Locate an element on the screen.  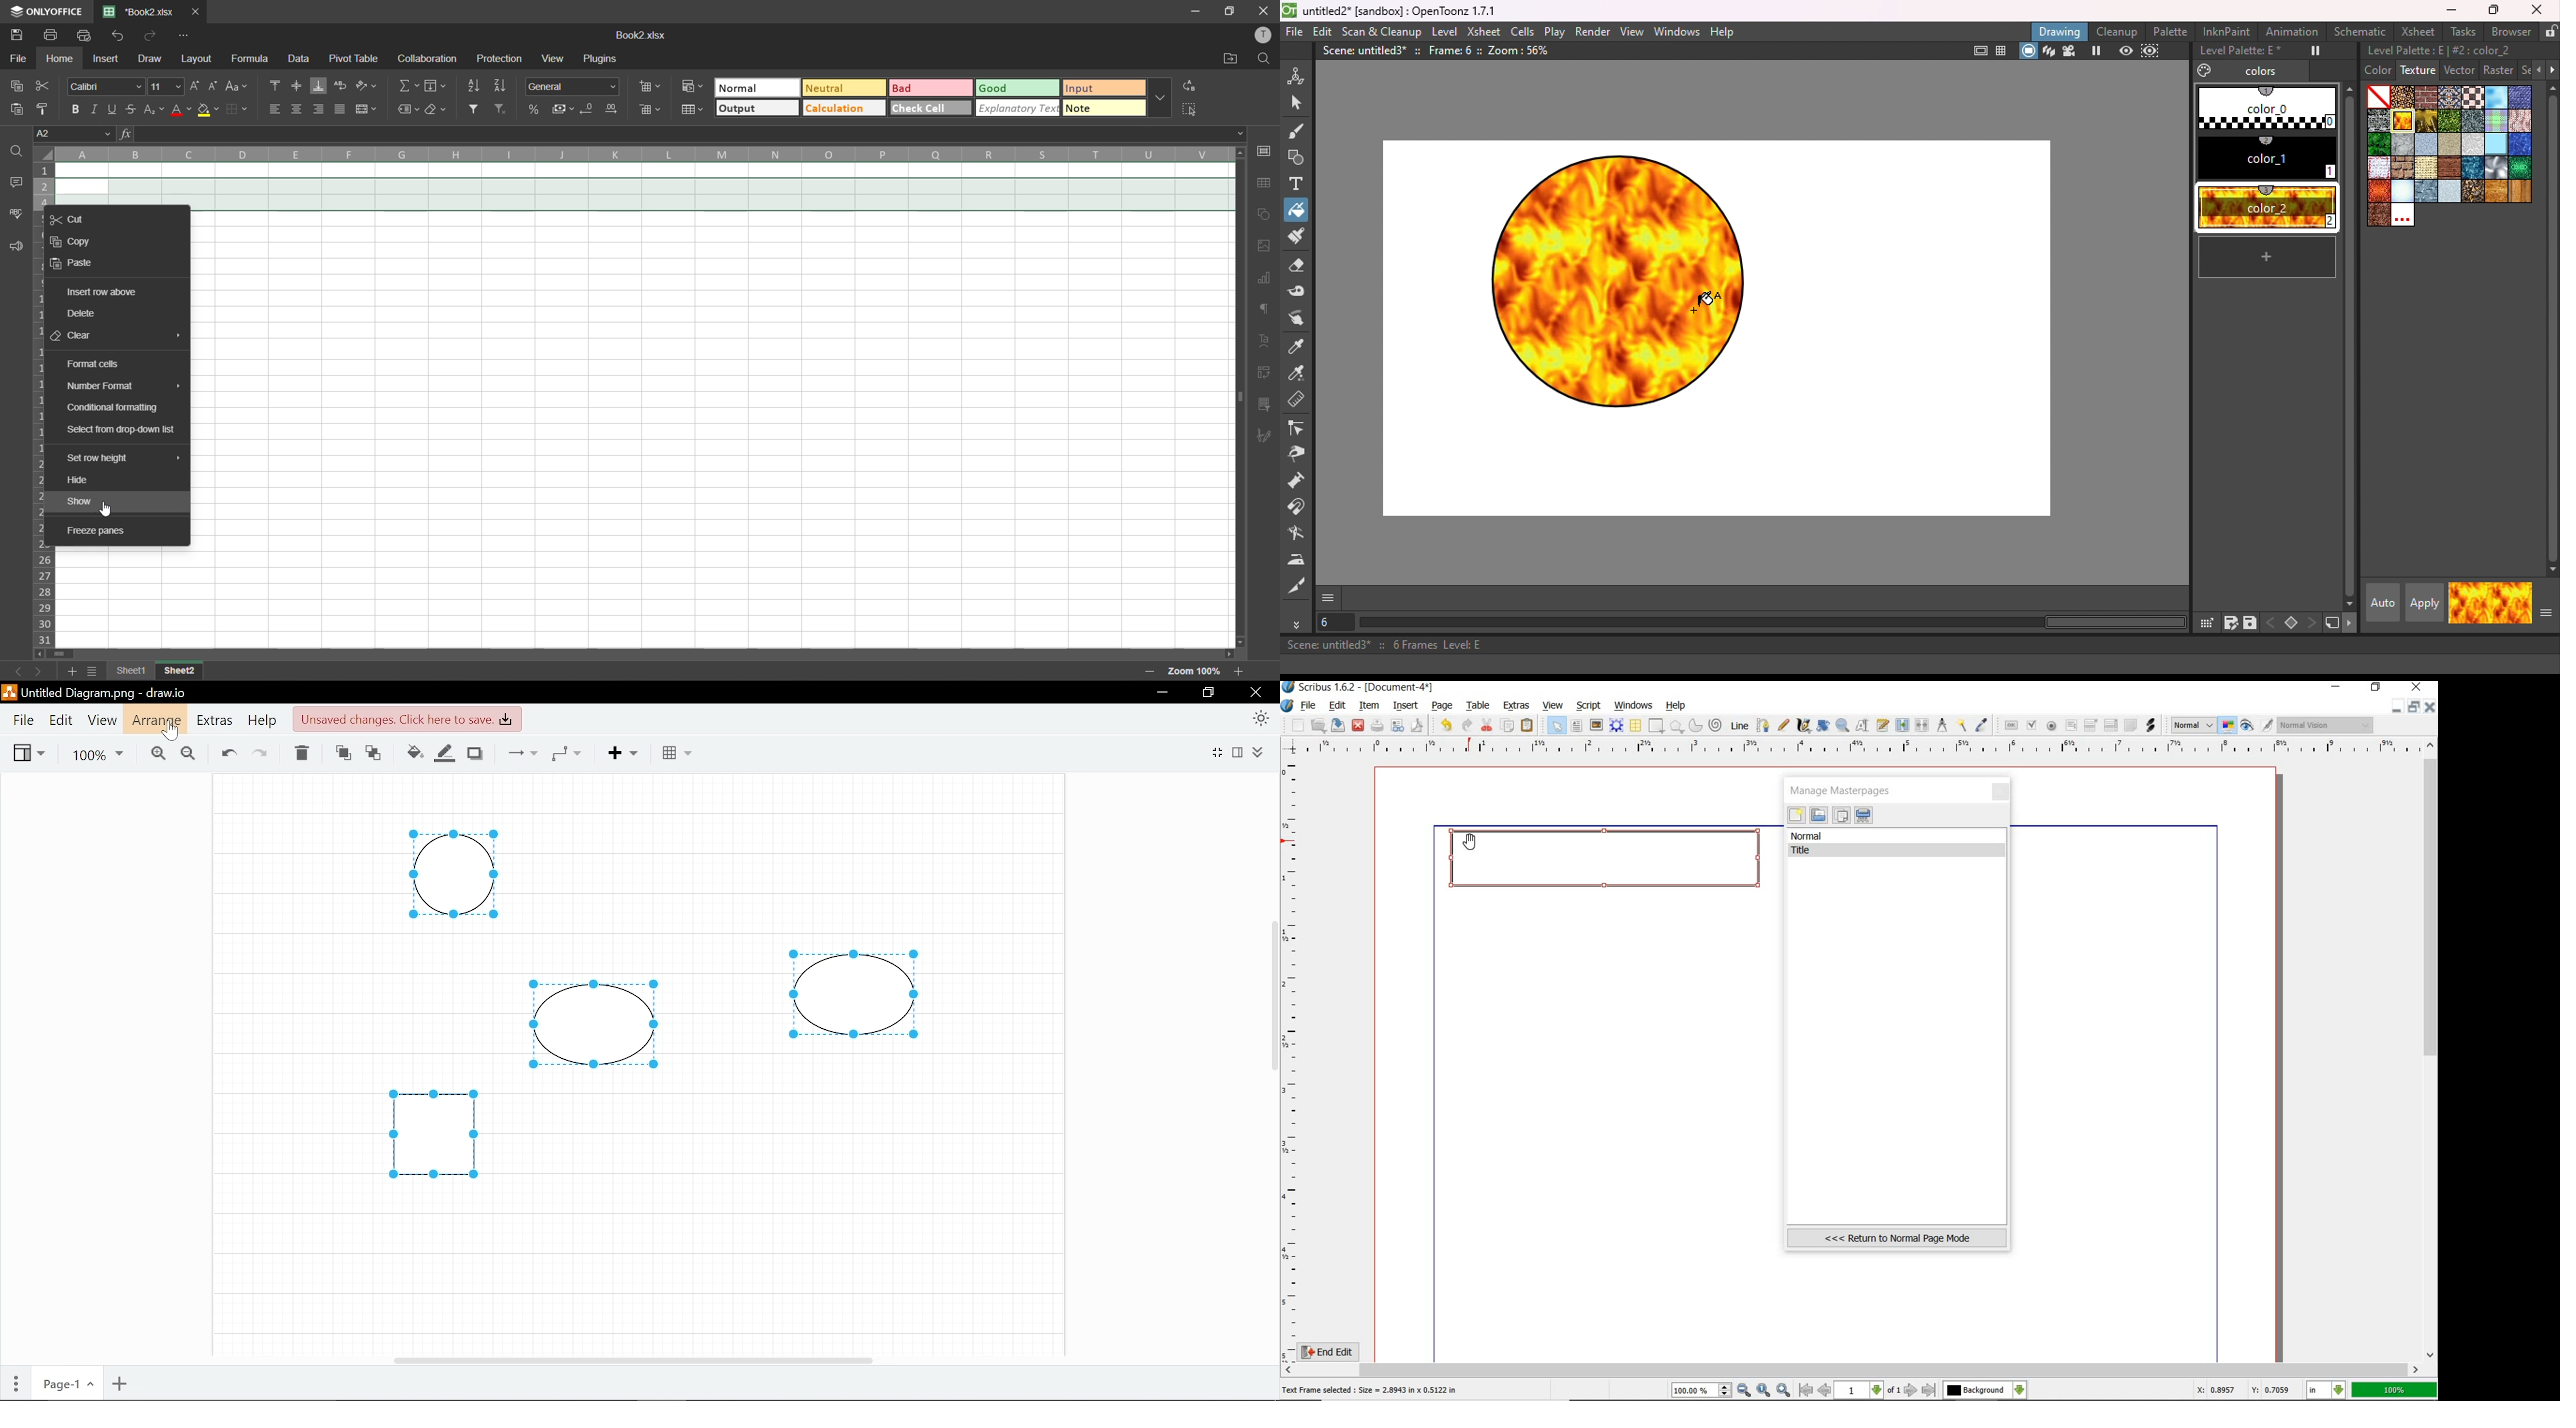
go to next page is located at coordinates (1912, 1390).